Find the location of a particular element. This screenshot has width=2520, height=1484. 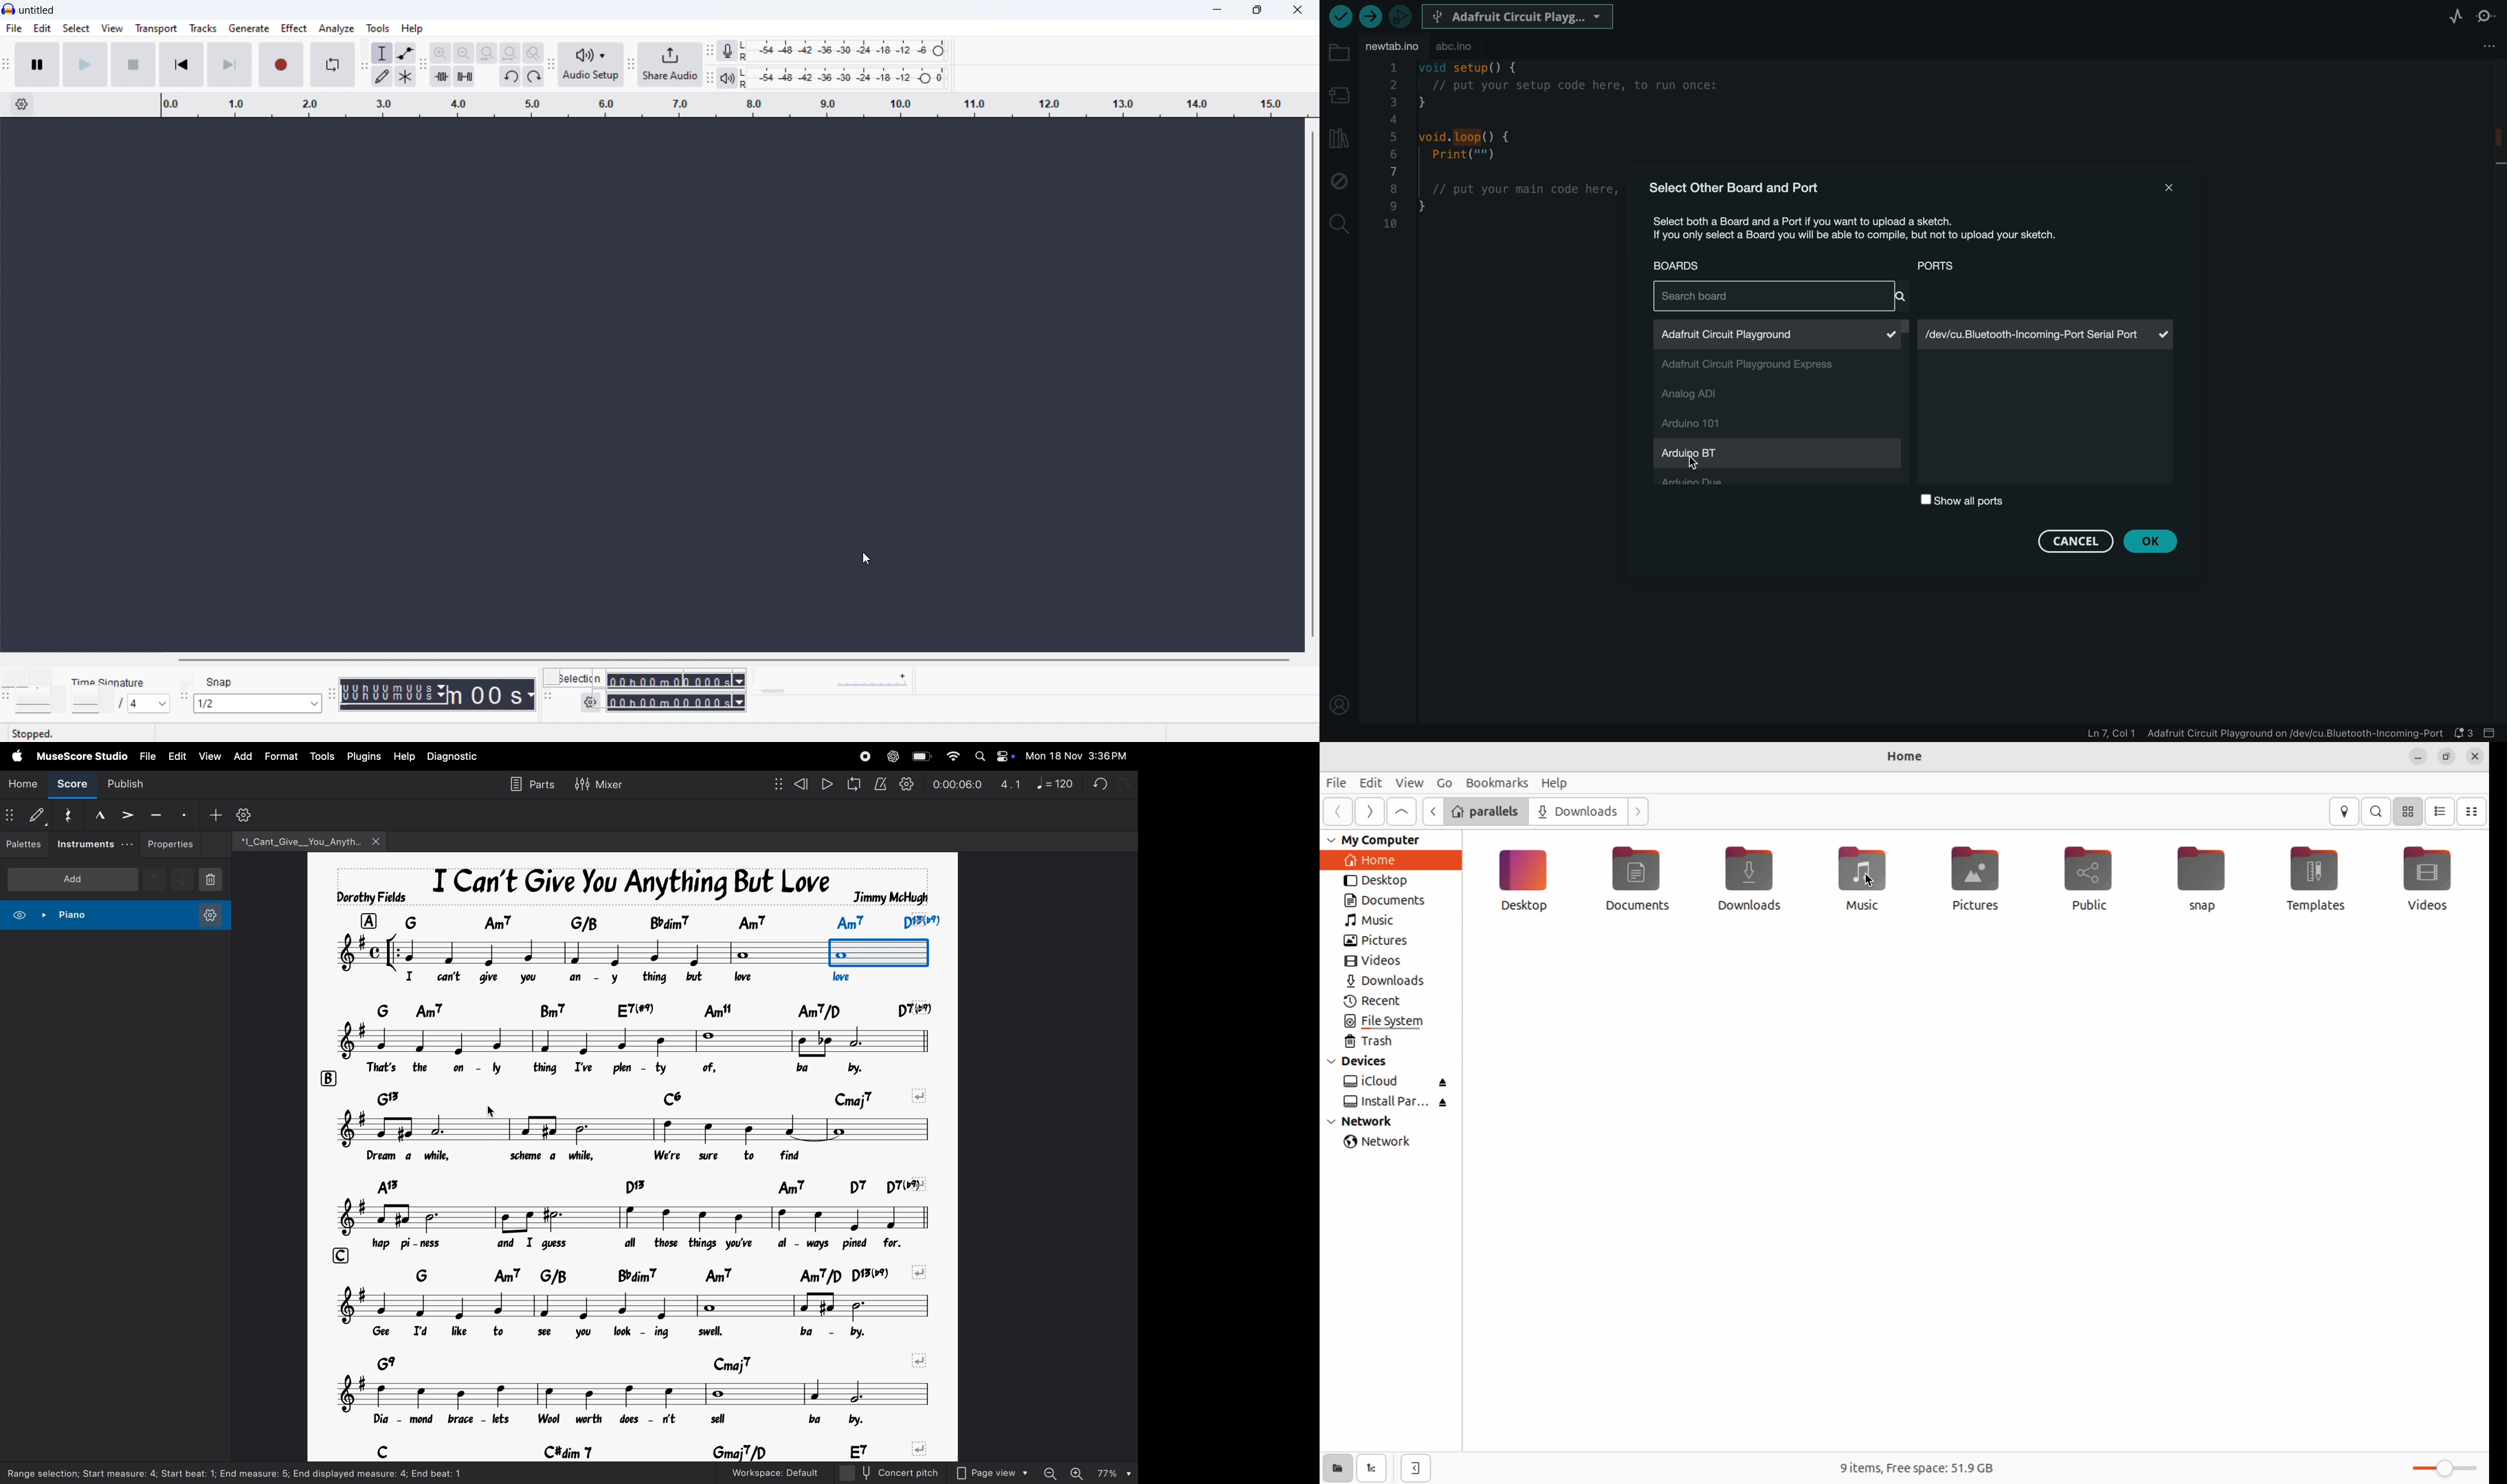

upward is located at coordinates (1402, 812).